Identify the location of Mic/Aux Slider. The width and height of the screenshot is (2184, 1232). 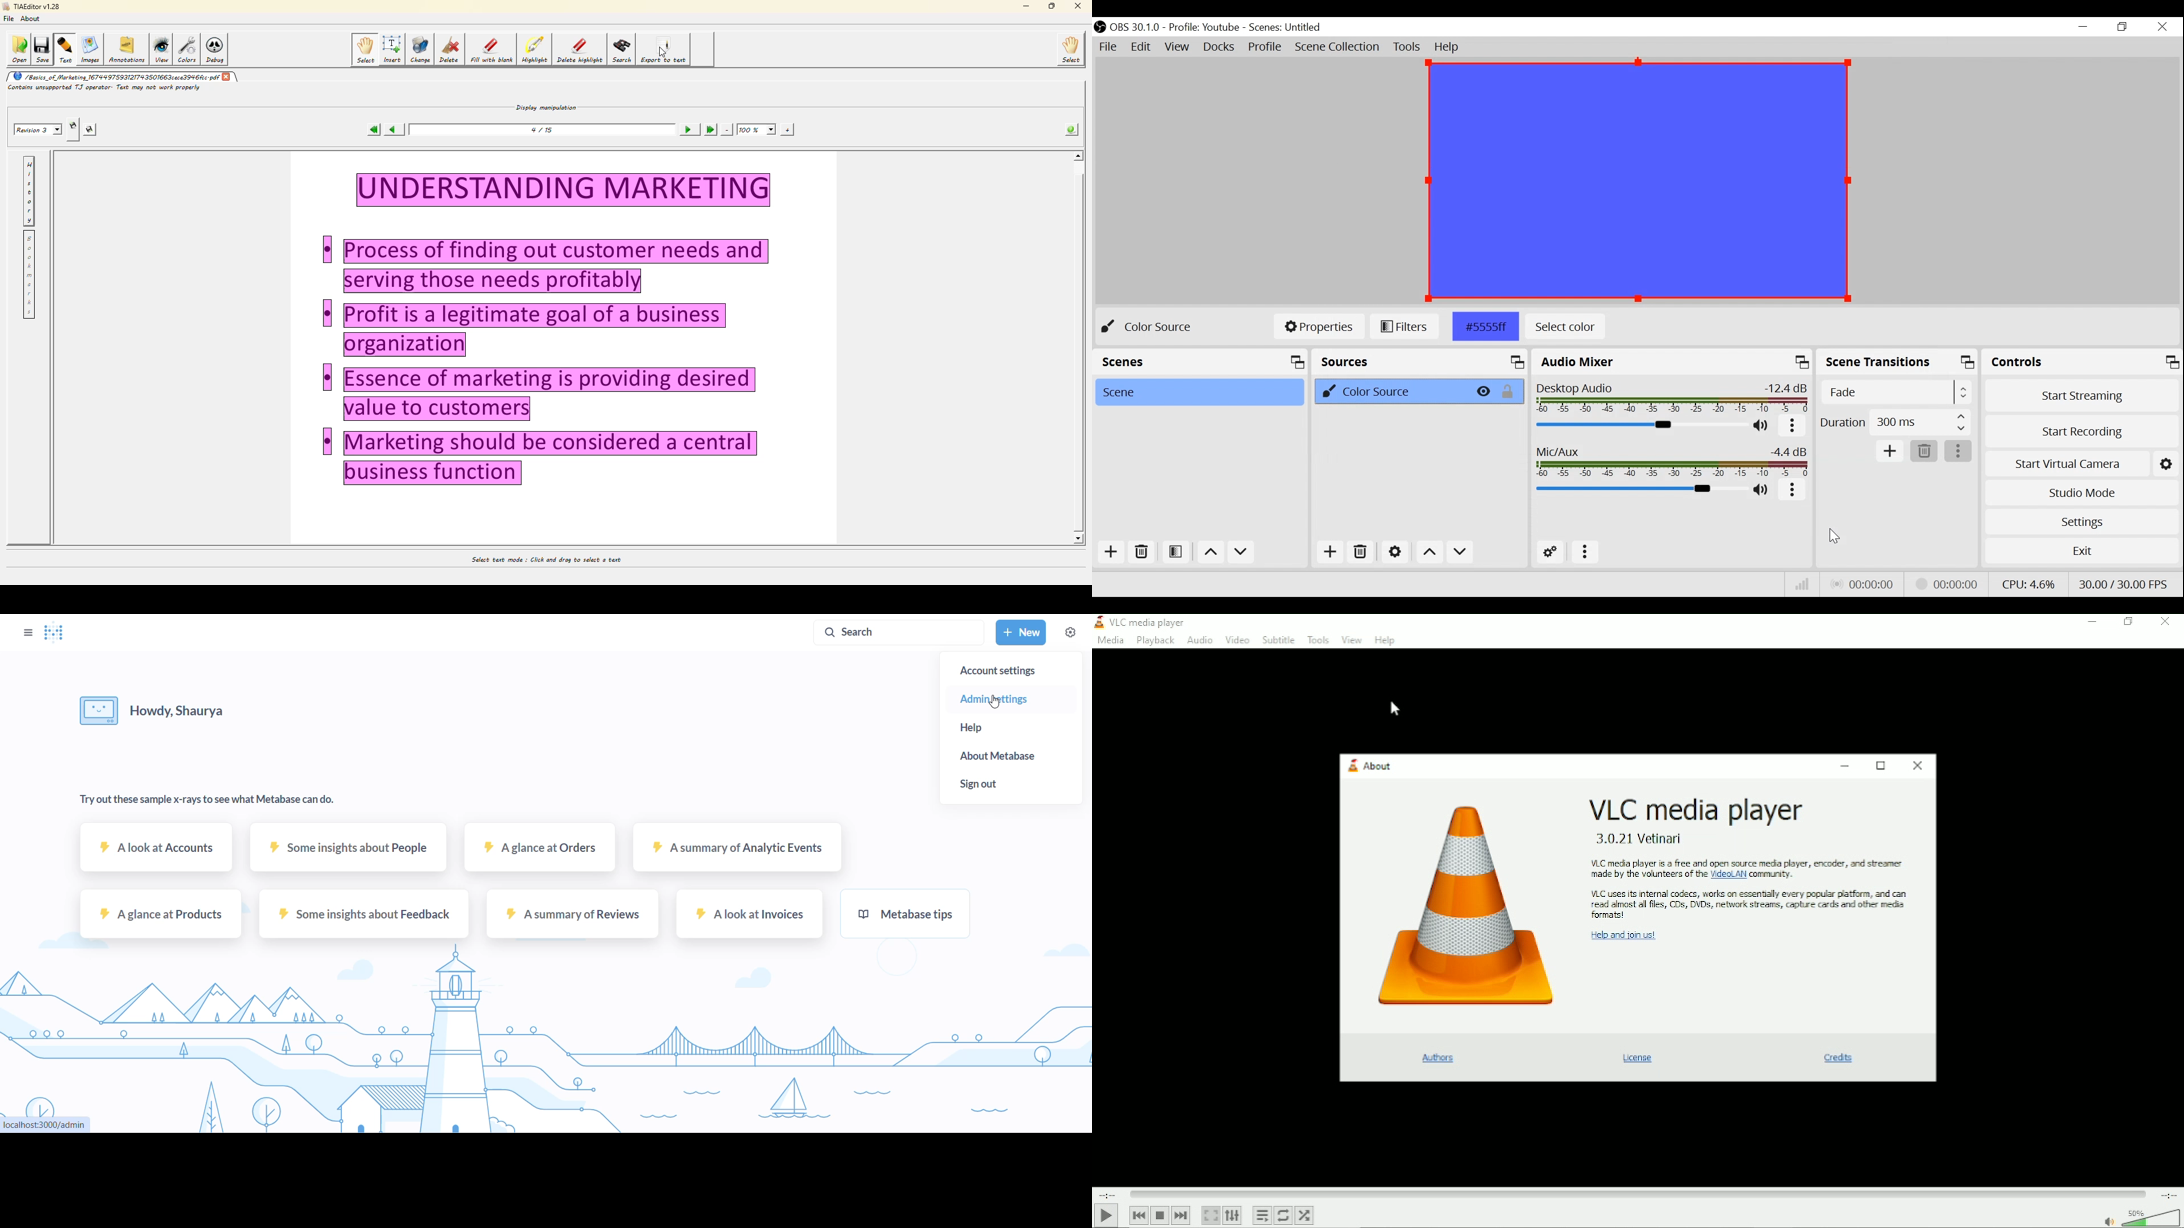
(1674, 463).